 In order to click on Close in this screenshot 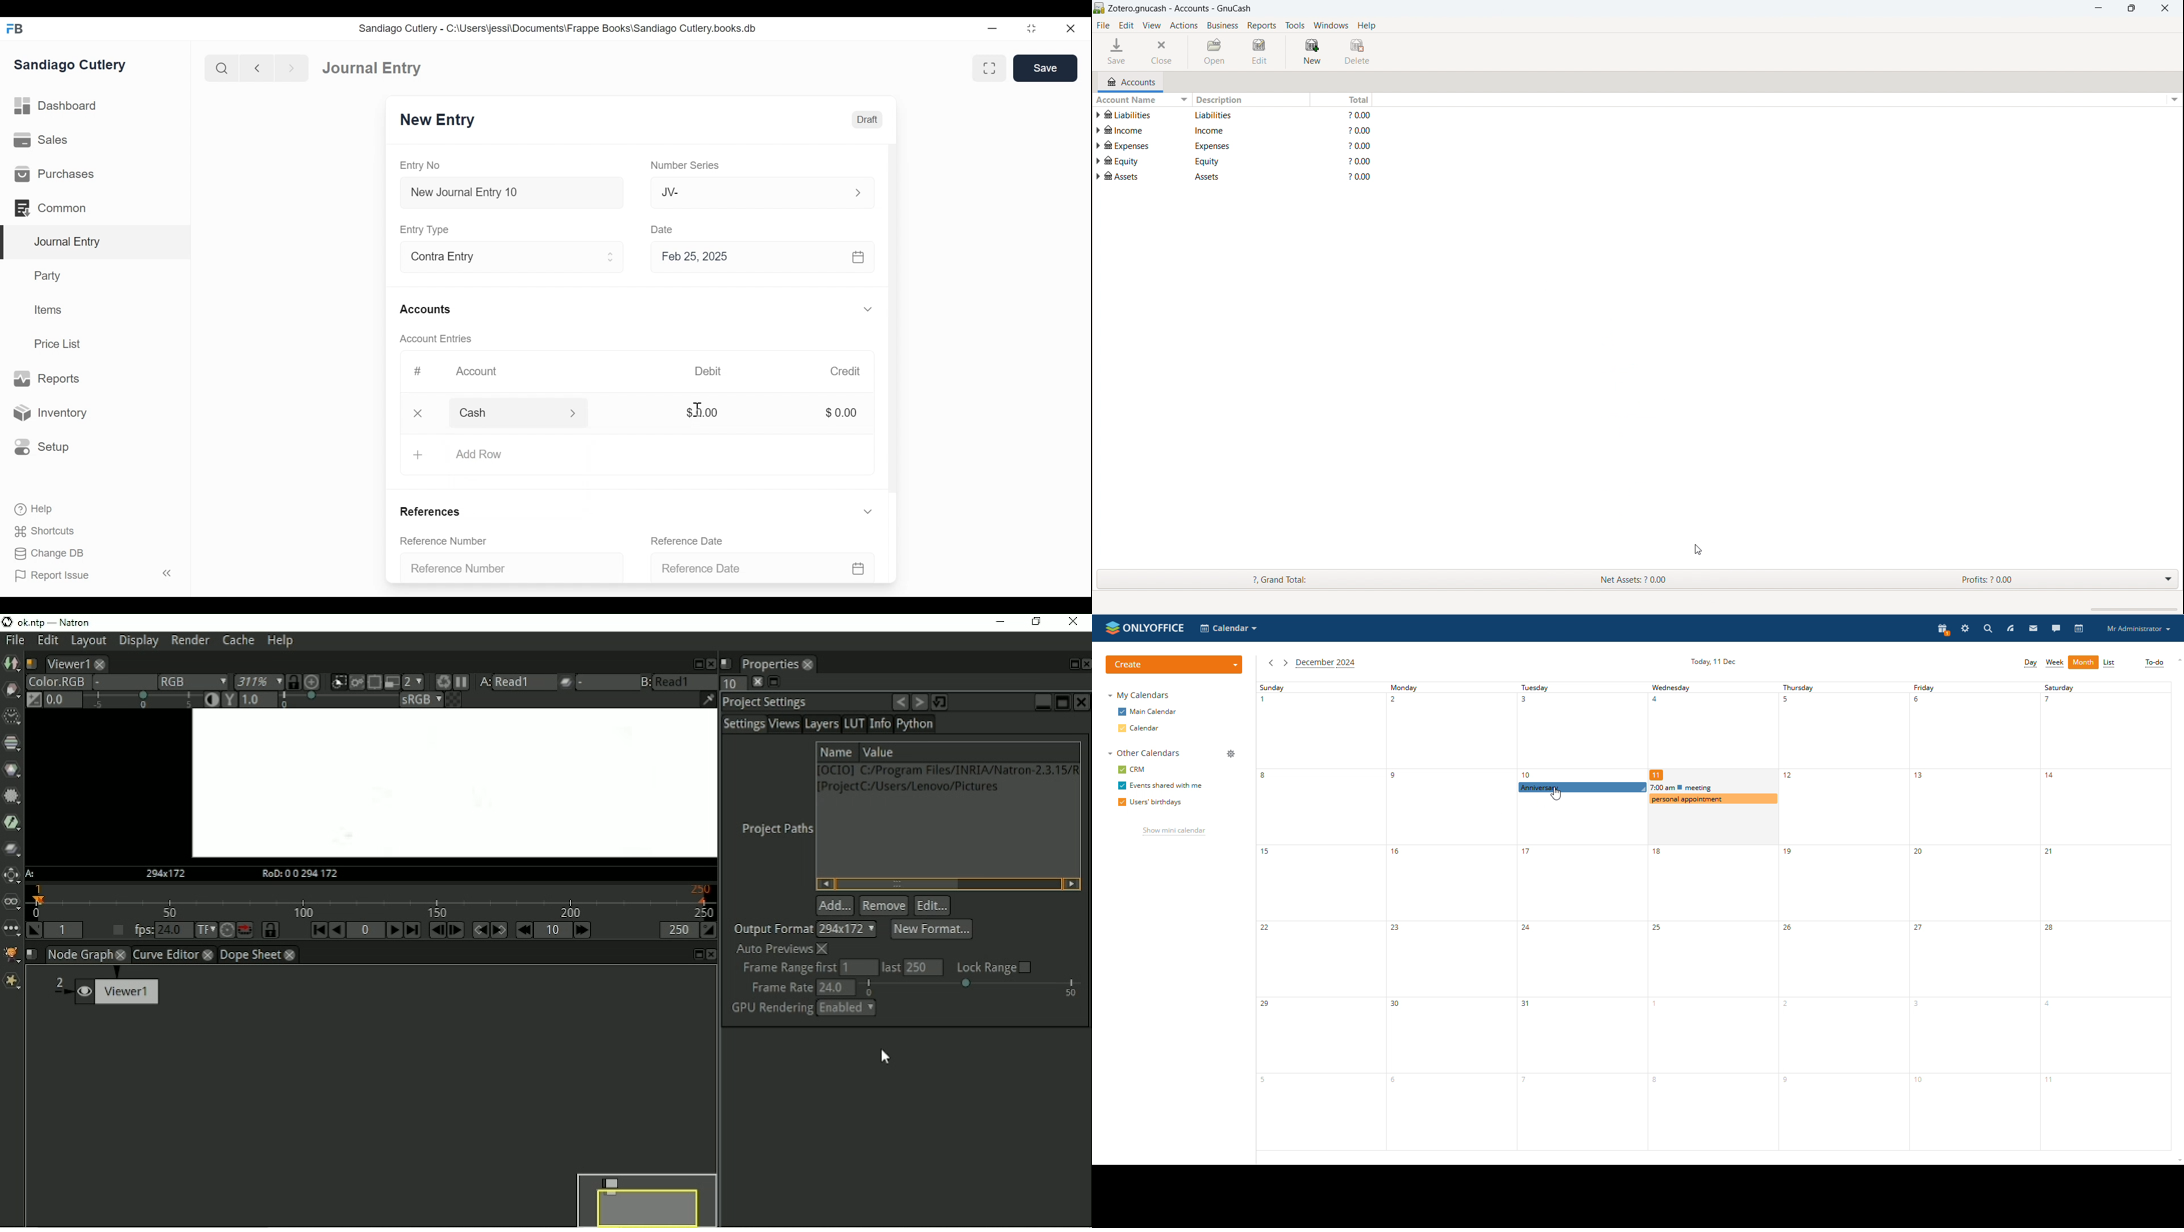, I will do `click(1070, 29)`.